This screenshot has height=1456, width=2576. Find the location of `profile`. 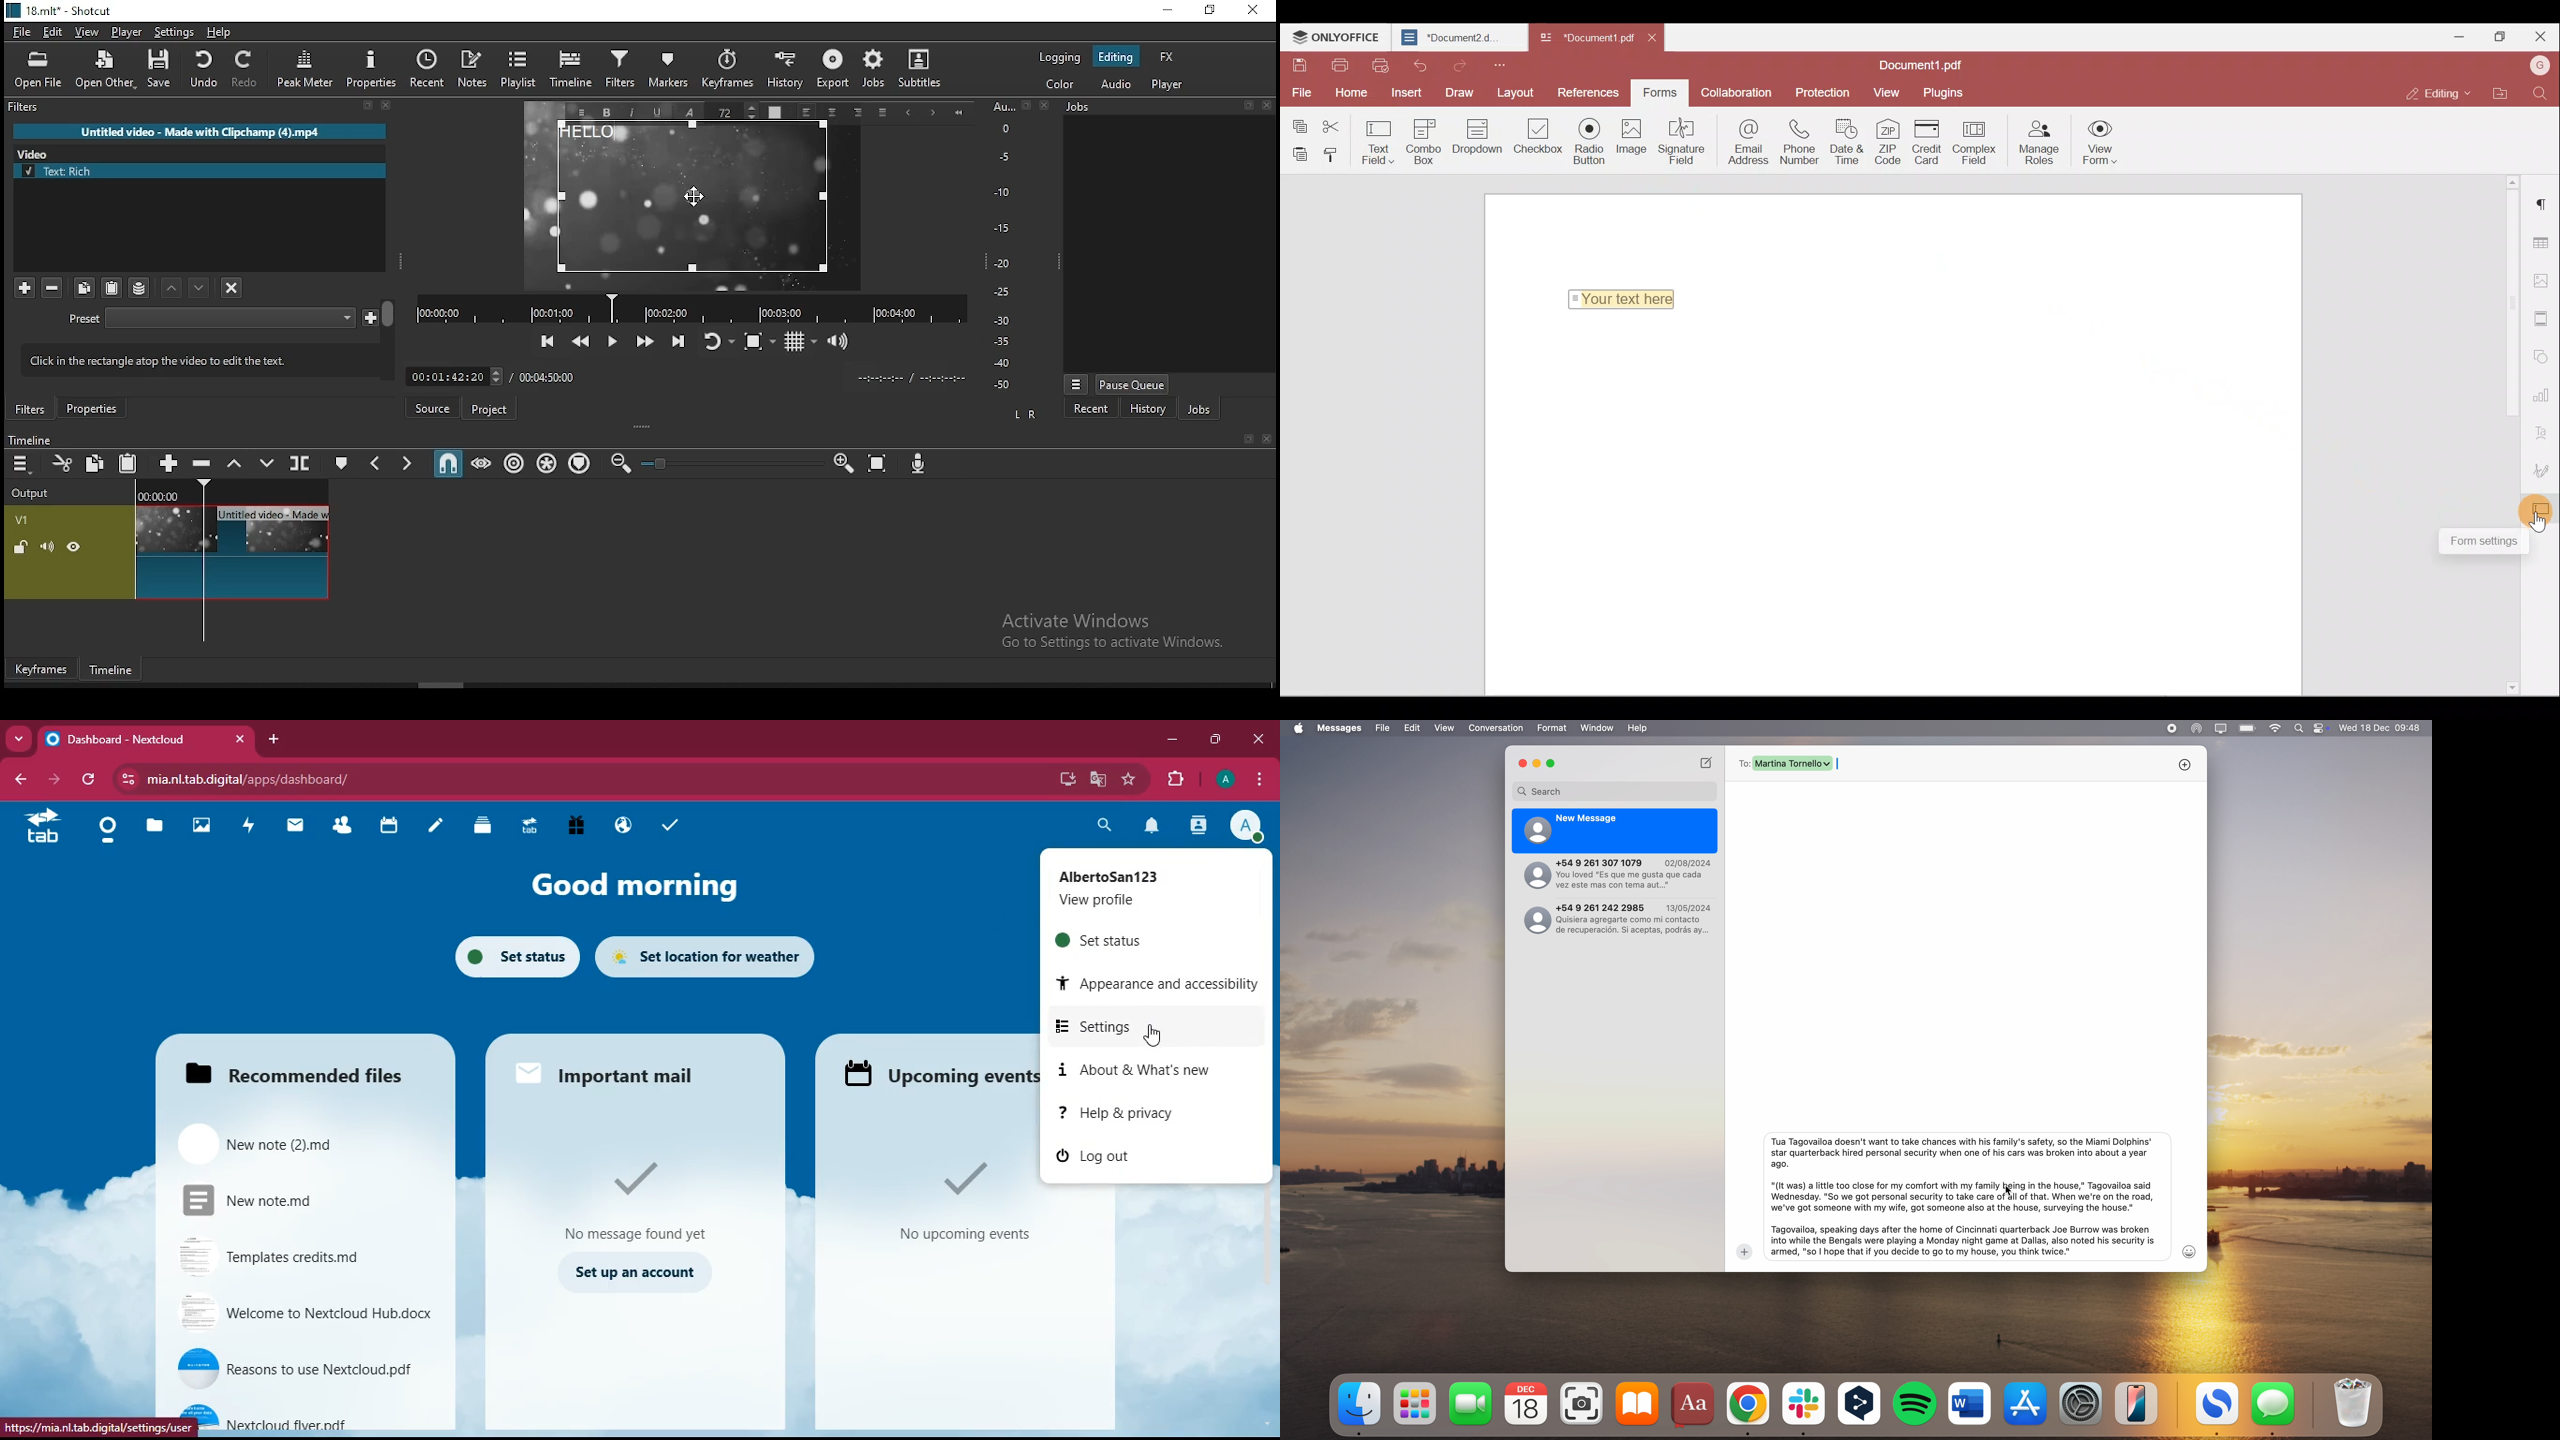

profile is located at coordinates (1246, 827).